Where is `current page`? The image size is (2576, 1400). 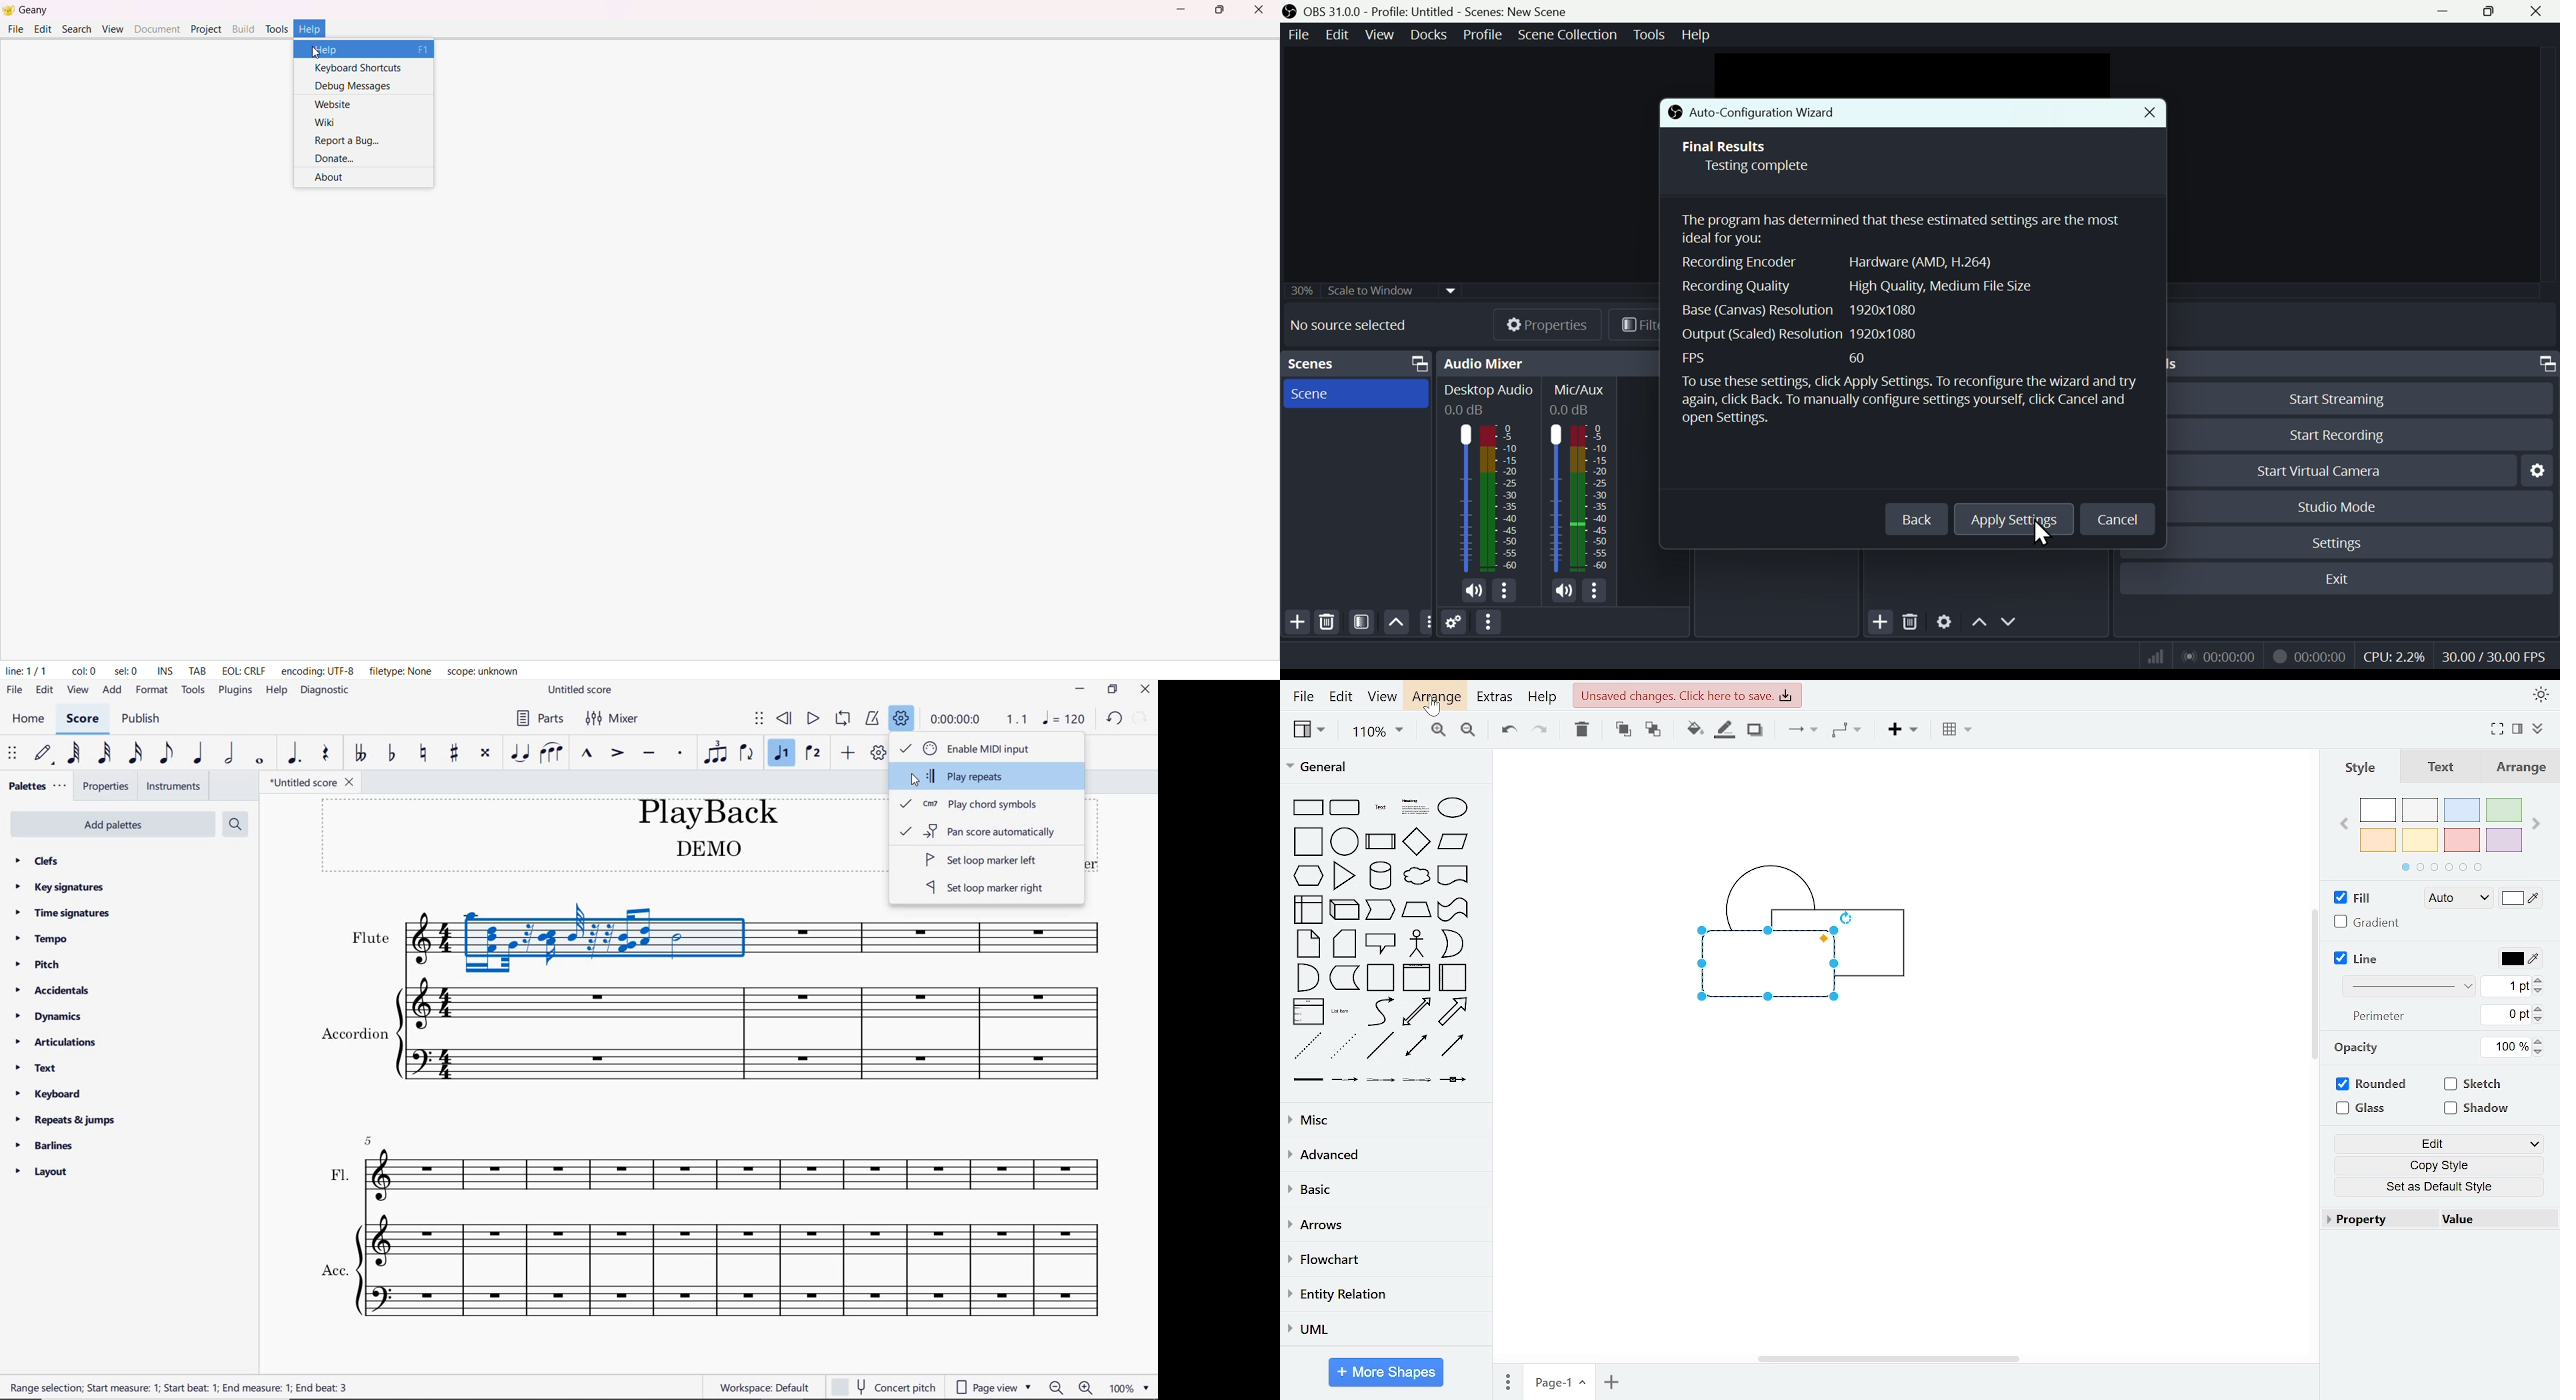 current page is located at coordinates (1558, 1380).